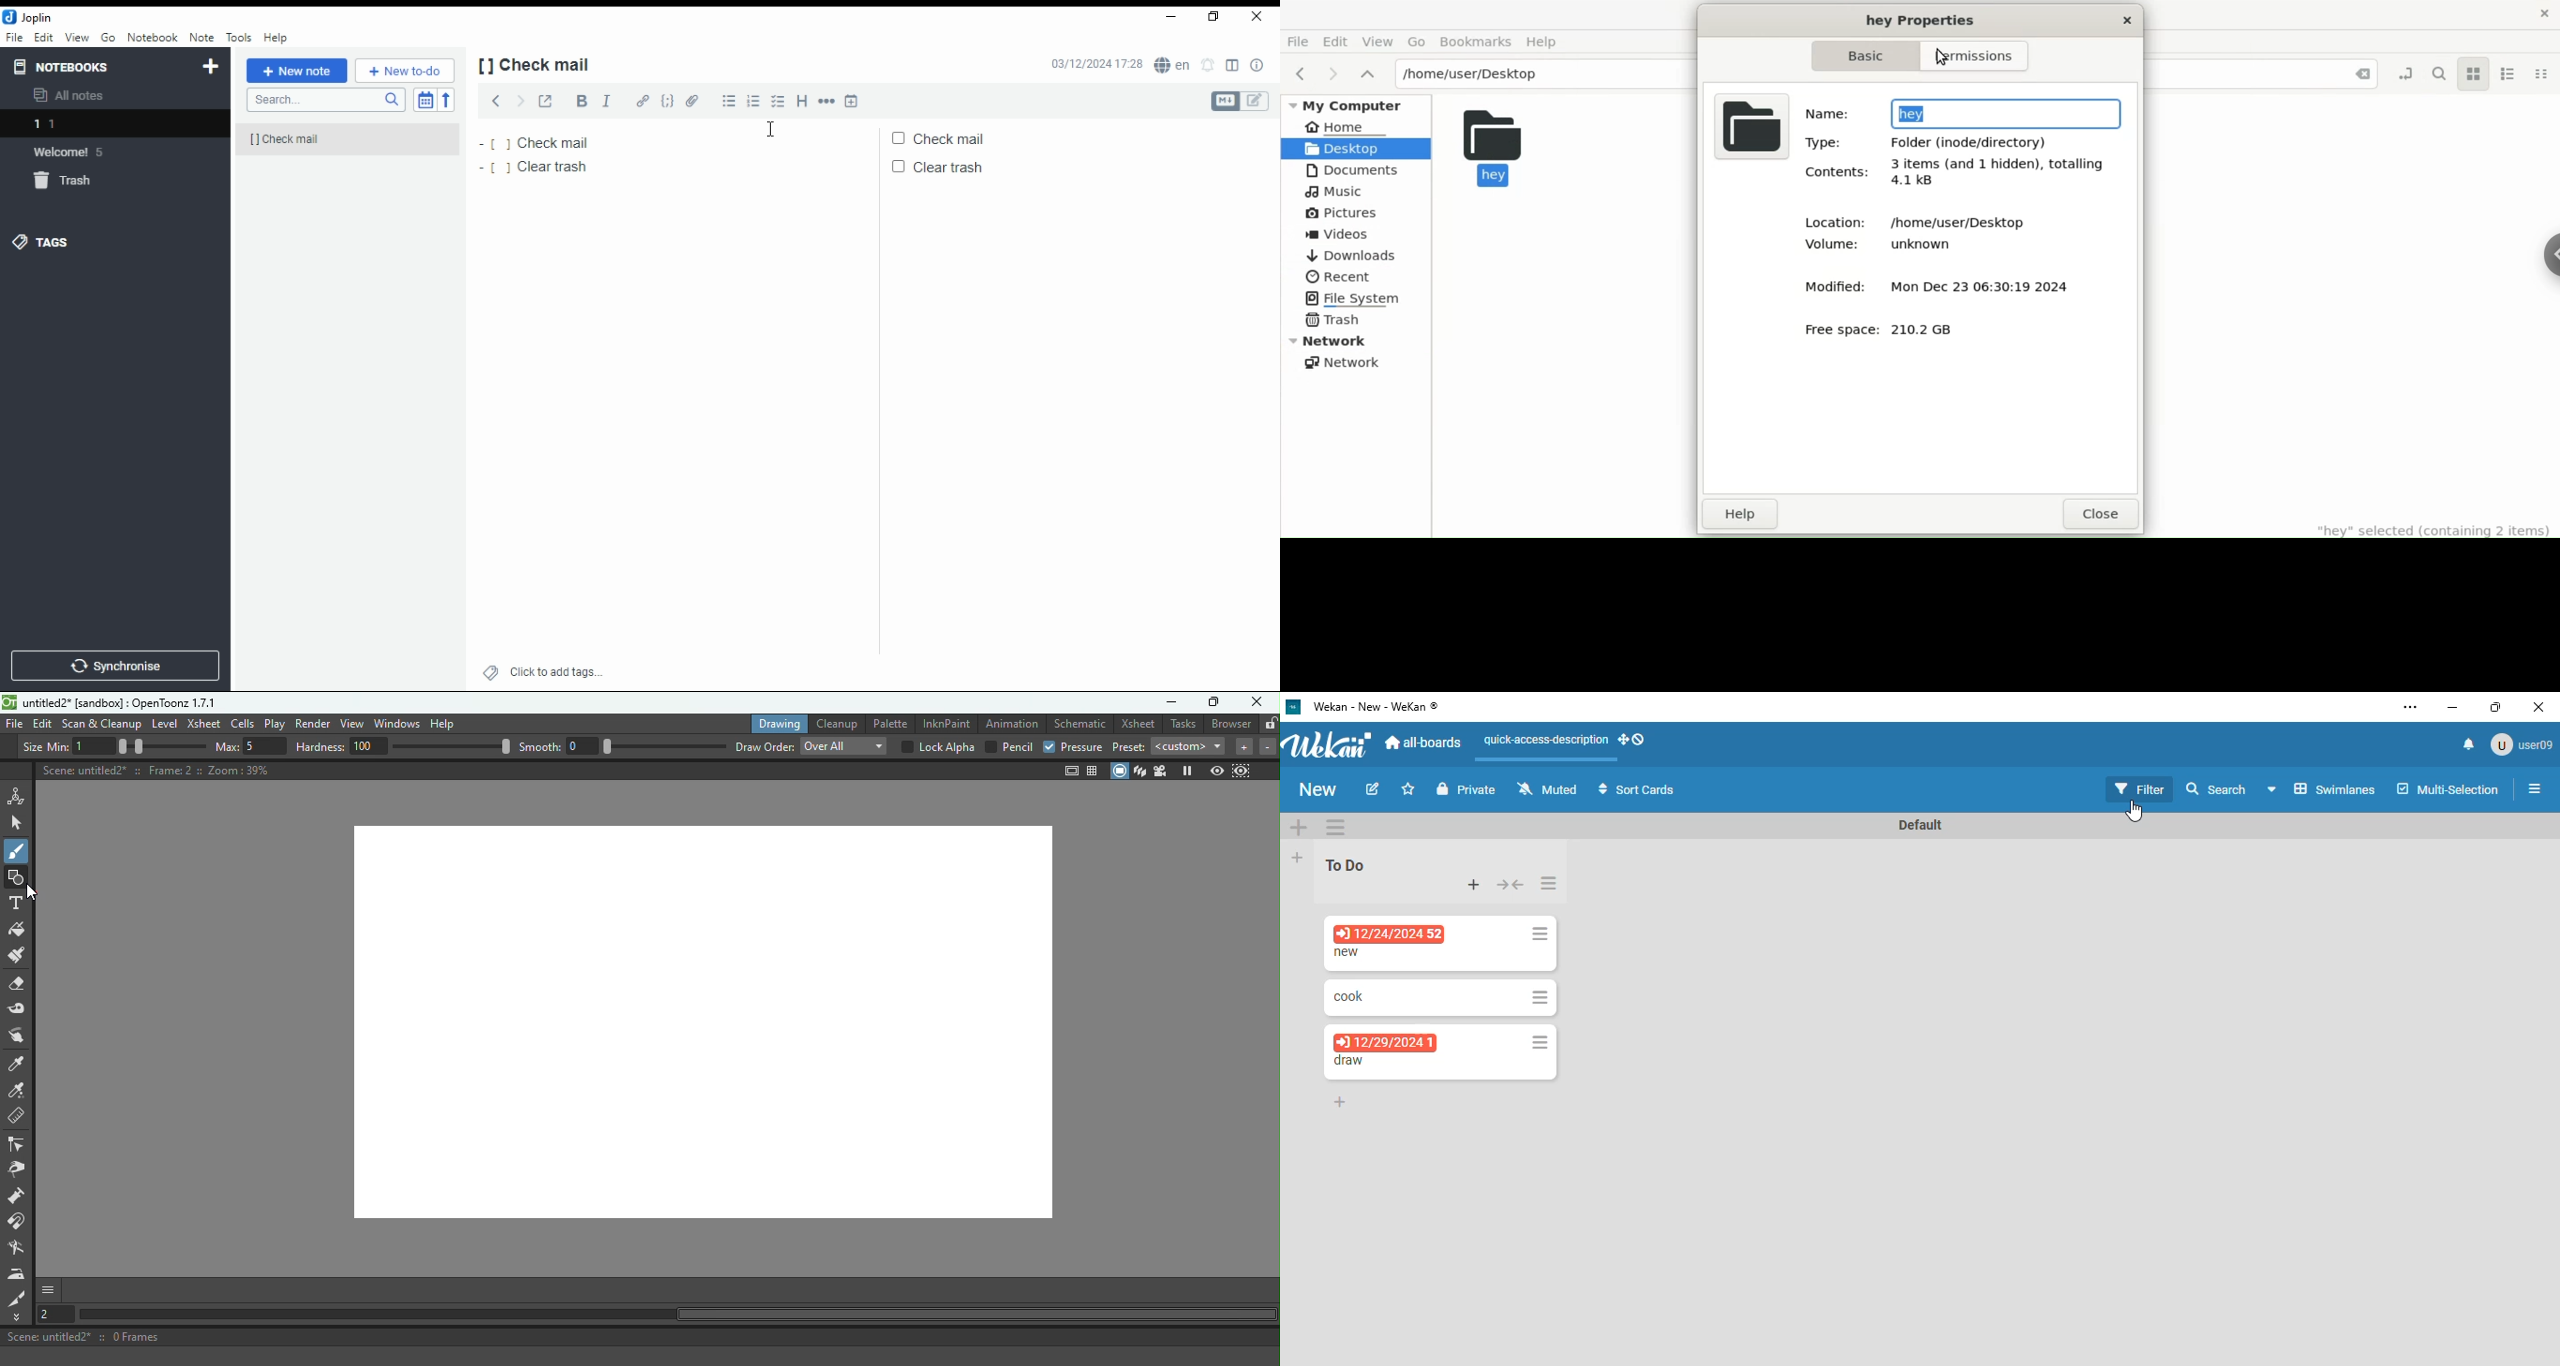  Describe the element at coordinates (1921, 285) in the screenshot. I see `Modified: Mon Dec 23 06:30:19 2024` at that location.